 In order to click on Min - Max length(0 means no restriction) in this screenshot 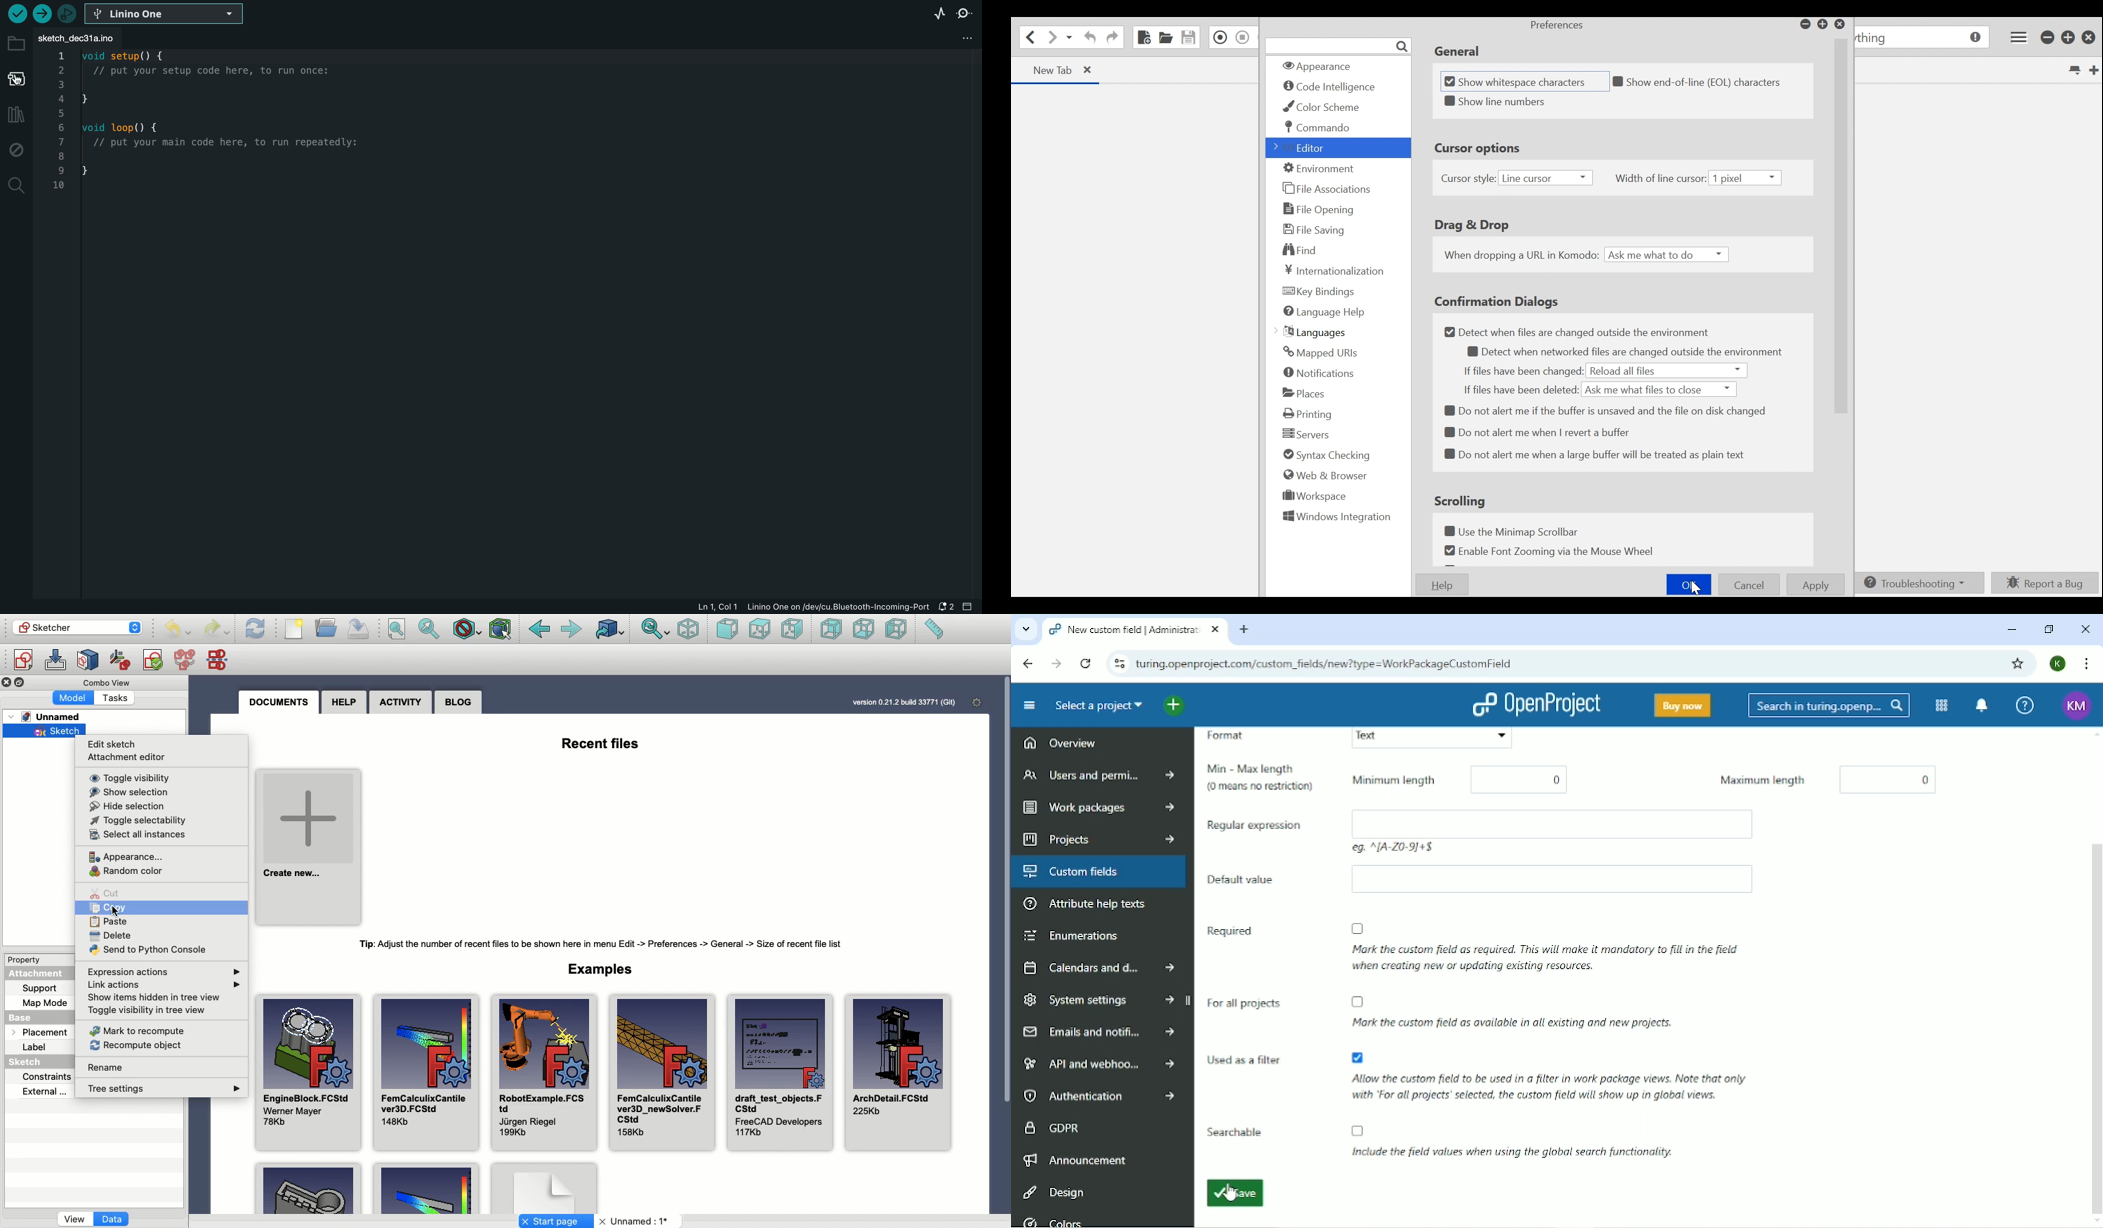, I will do `click(1263, 778)`.